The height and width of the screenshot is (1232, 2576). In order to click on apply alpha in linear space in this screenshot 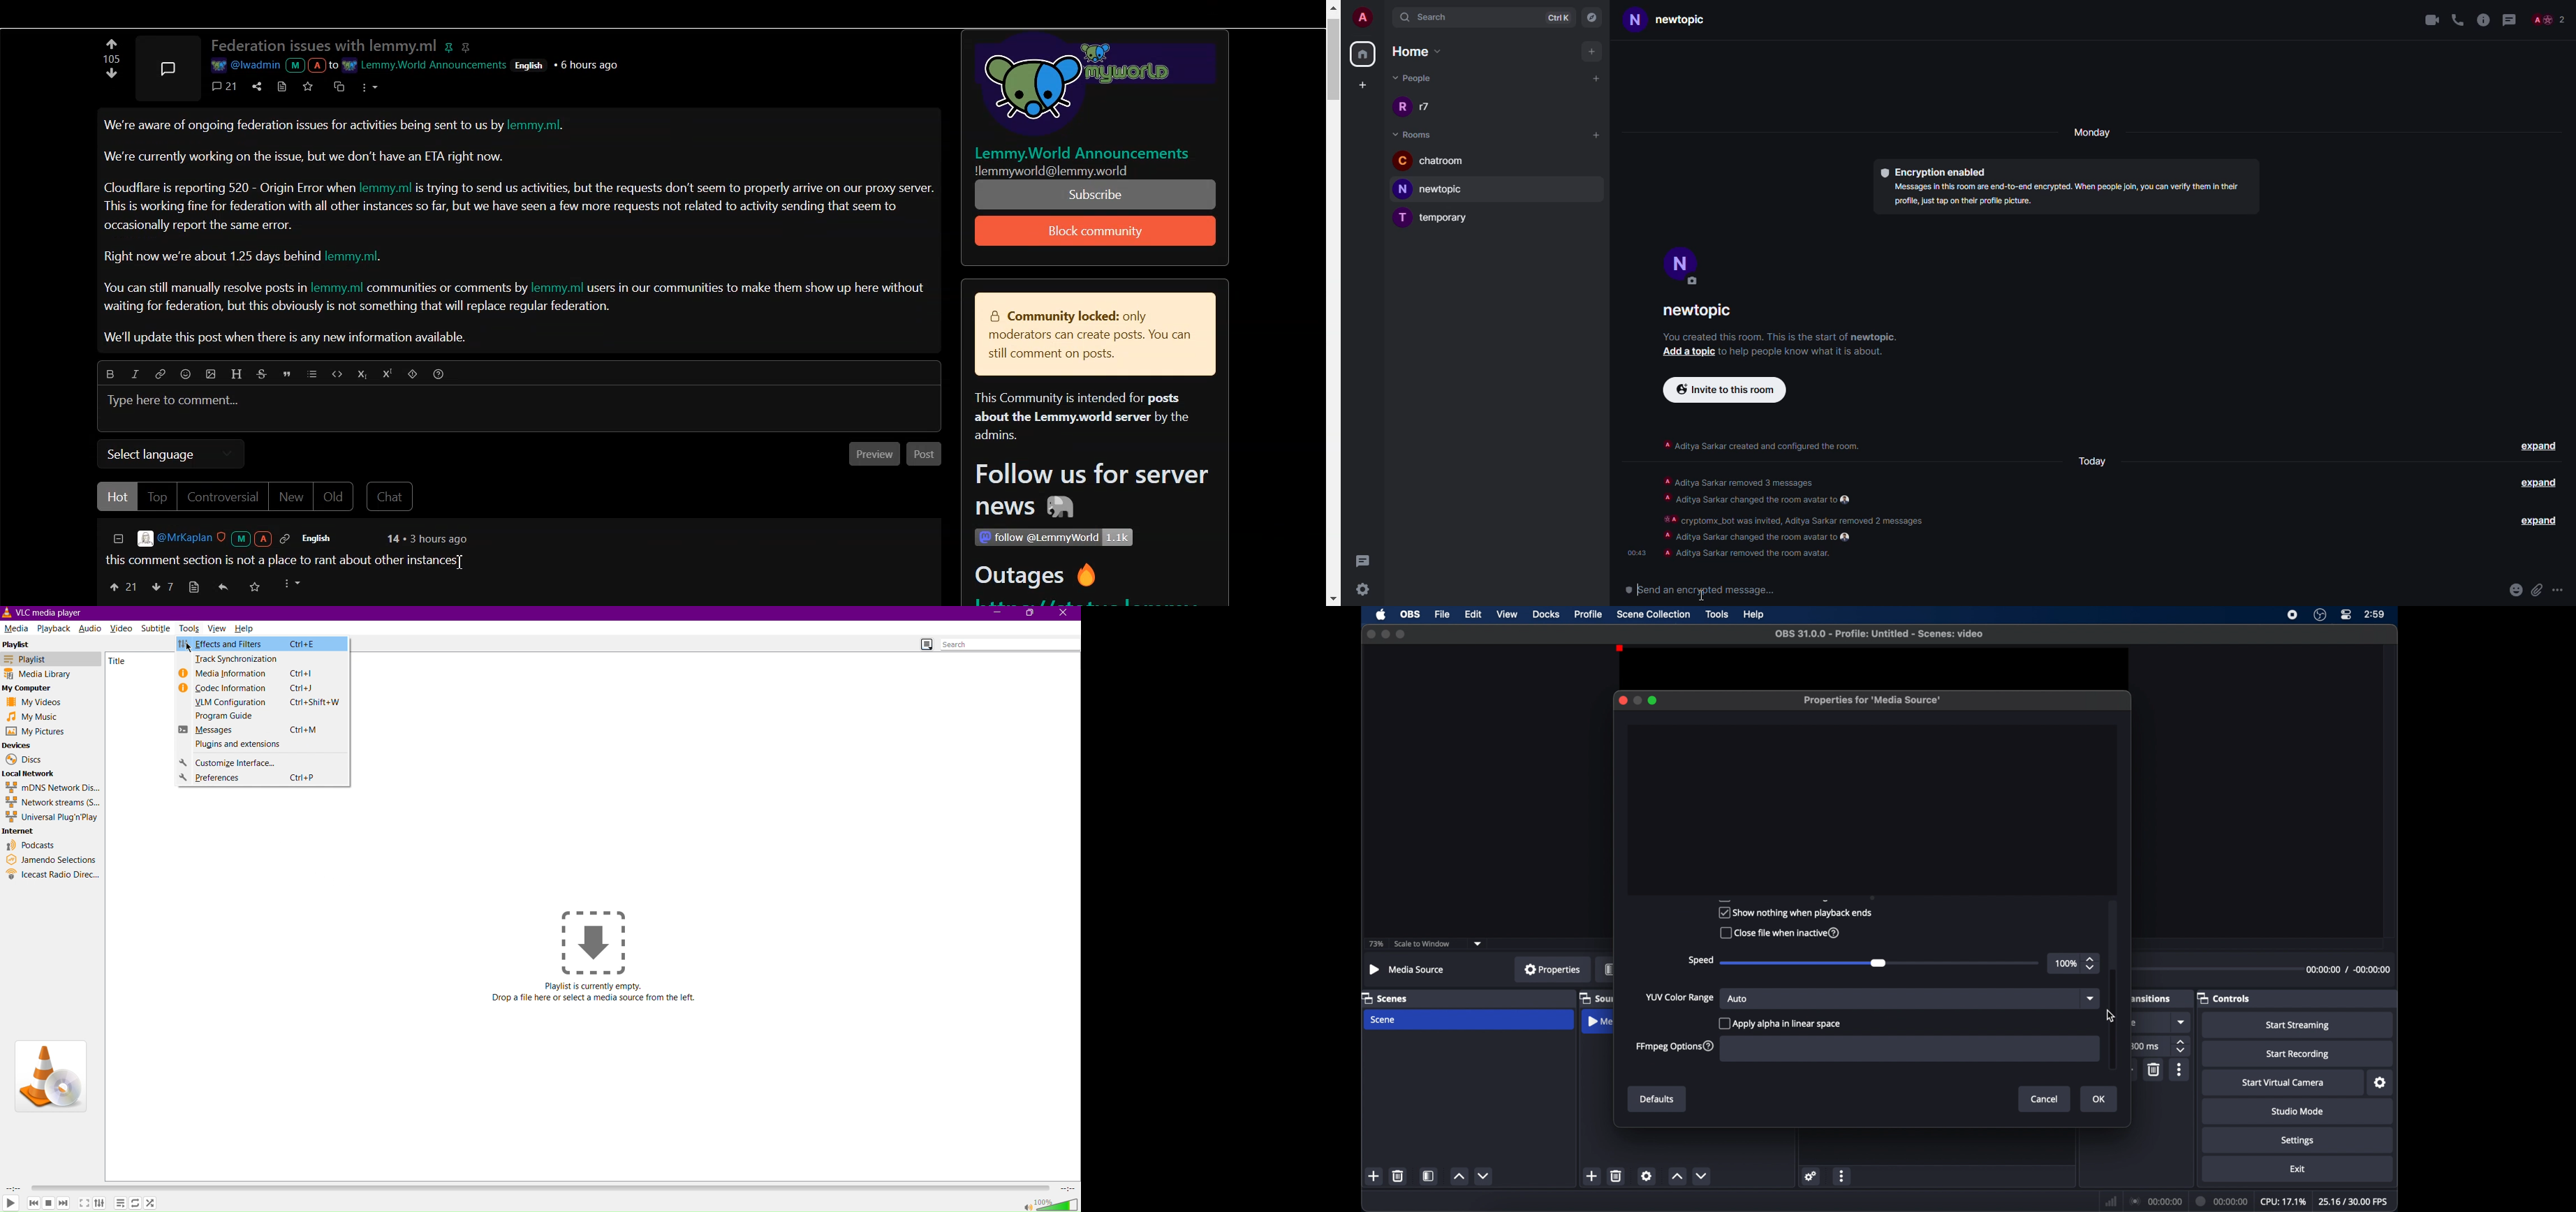, I will do `click(1780, 1023)`.